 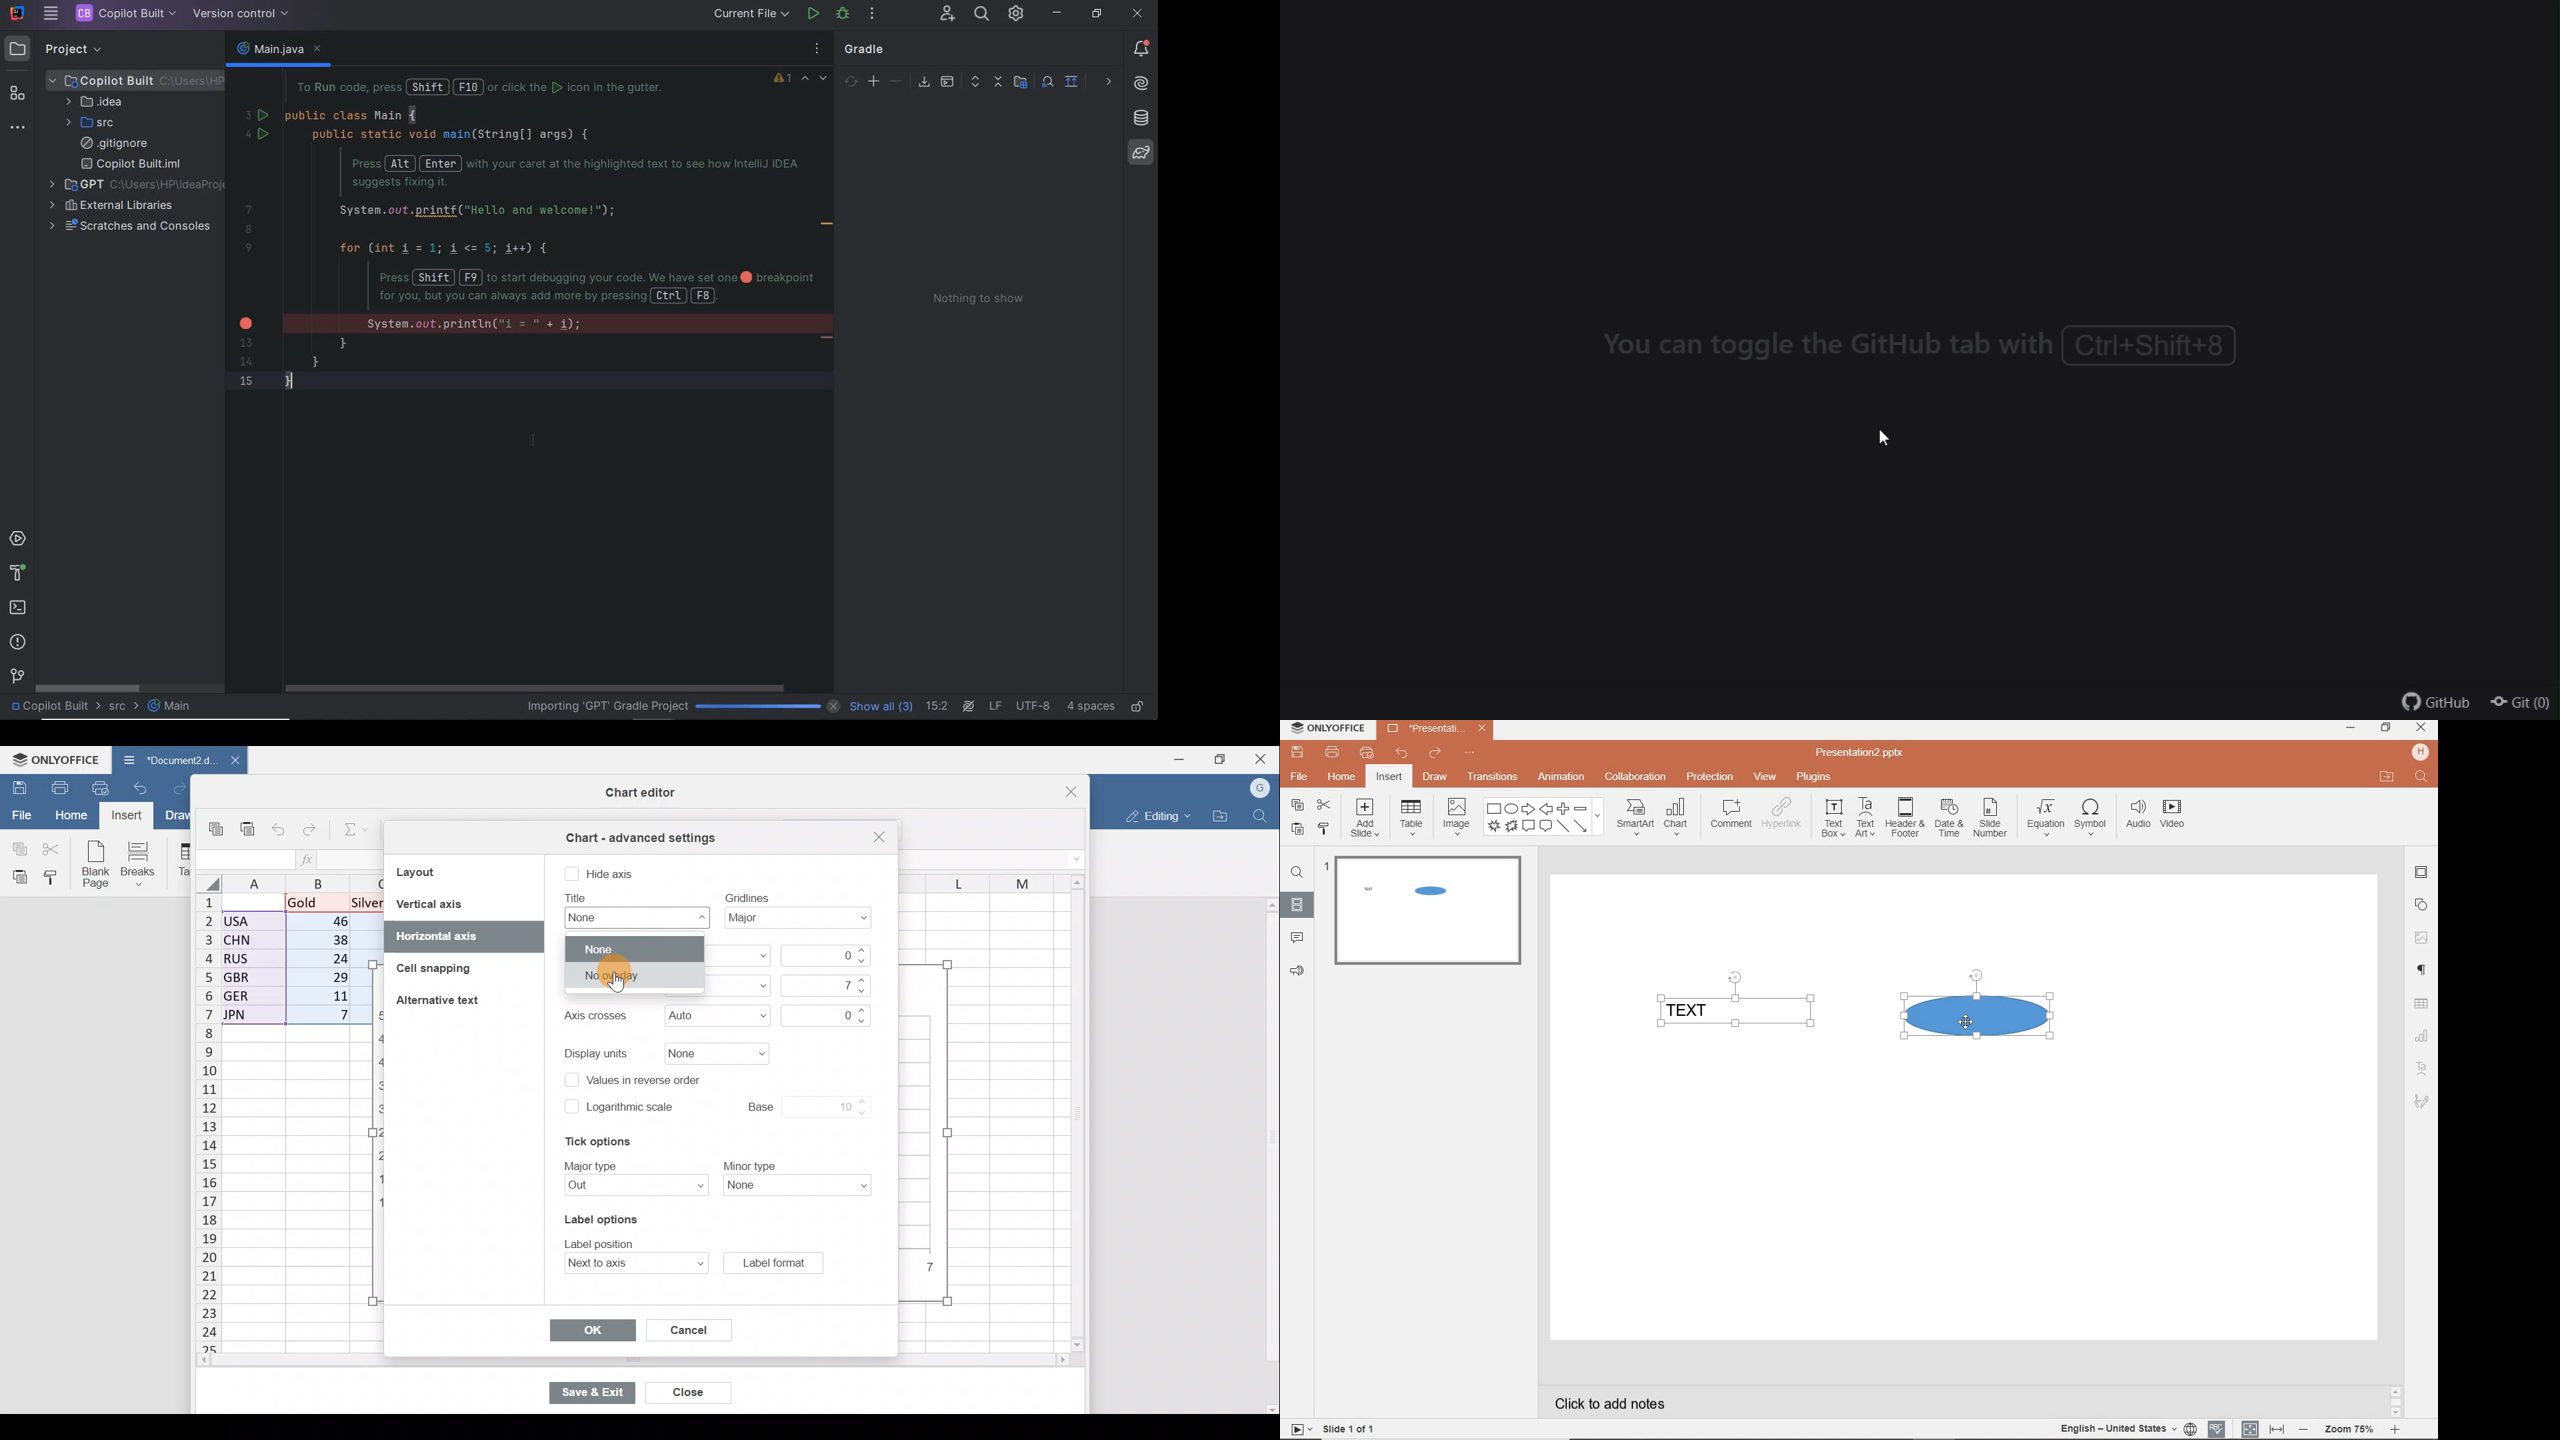 I want to click on Copy style, so click(x=55, y=879).